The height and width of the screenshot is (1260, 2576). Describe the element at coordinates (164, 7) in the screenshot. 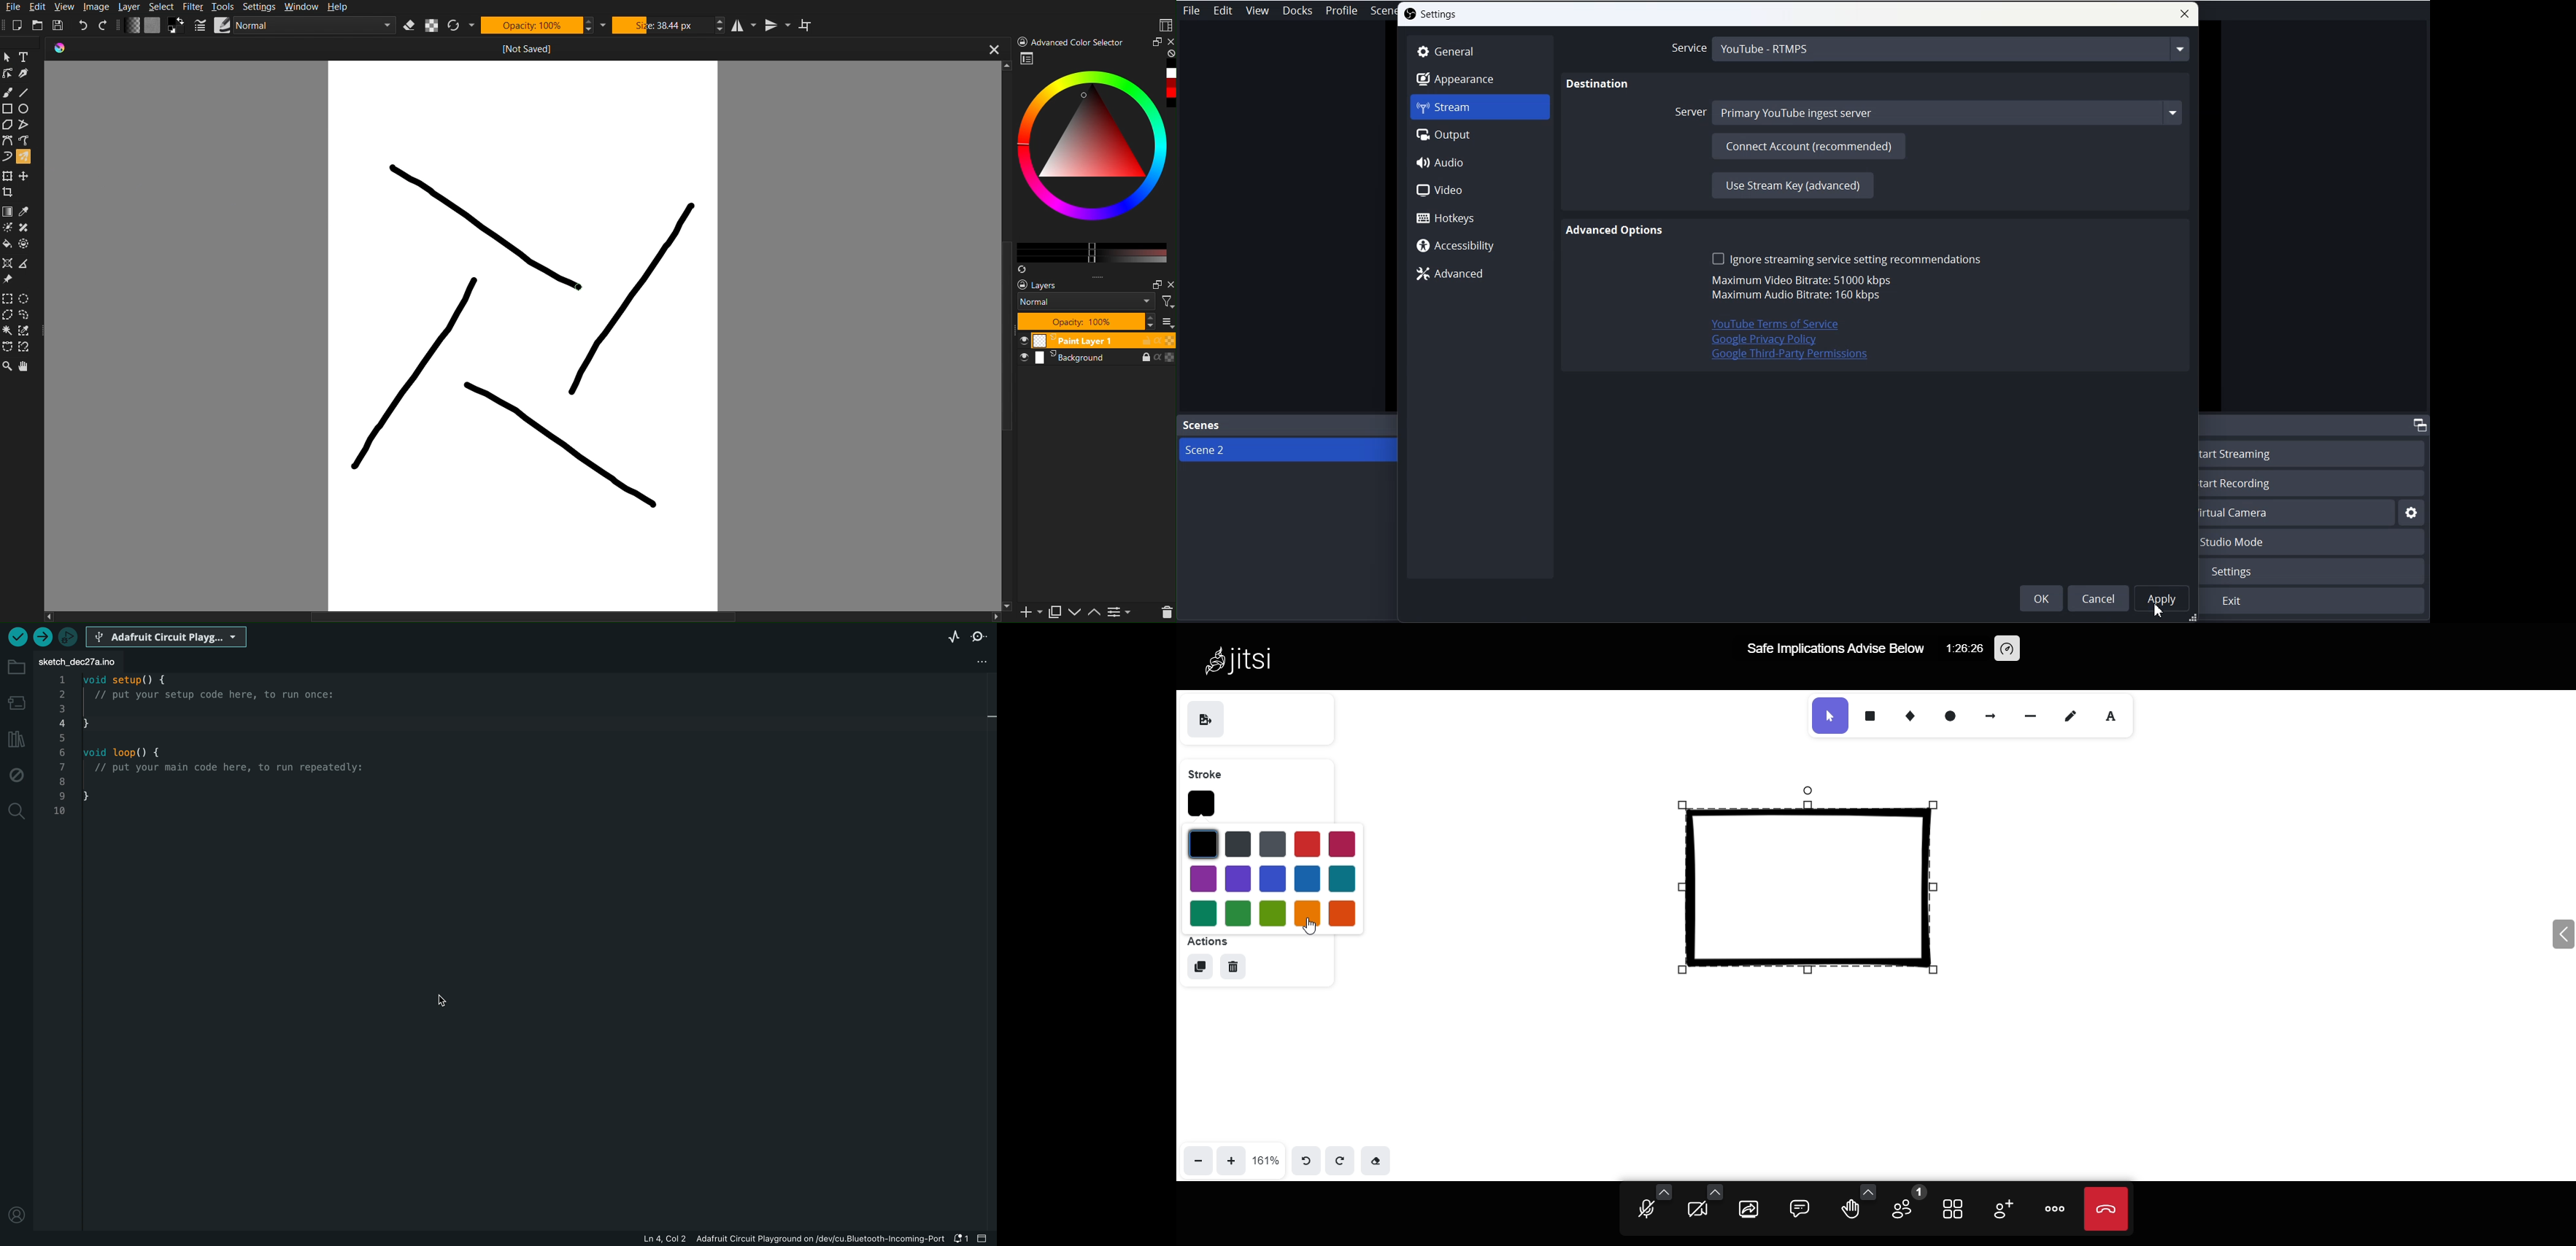

I see `Select` at that location.